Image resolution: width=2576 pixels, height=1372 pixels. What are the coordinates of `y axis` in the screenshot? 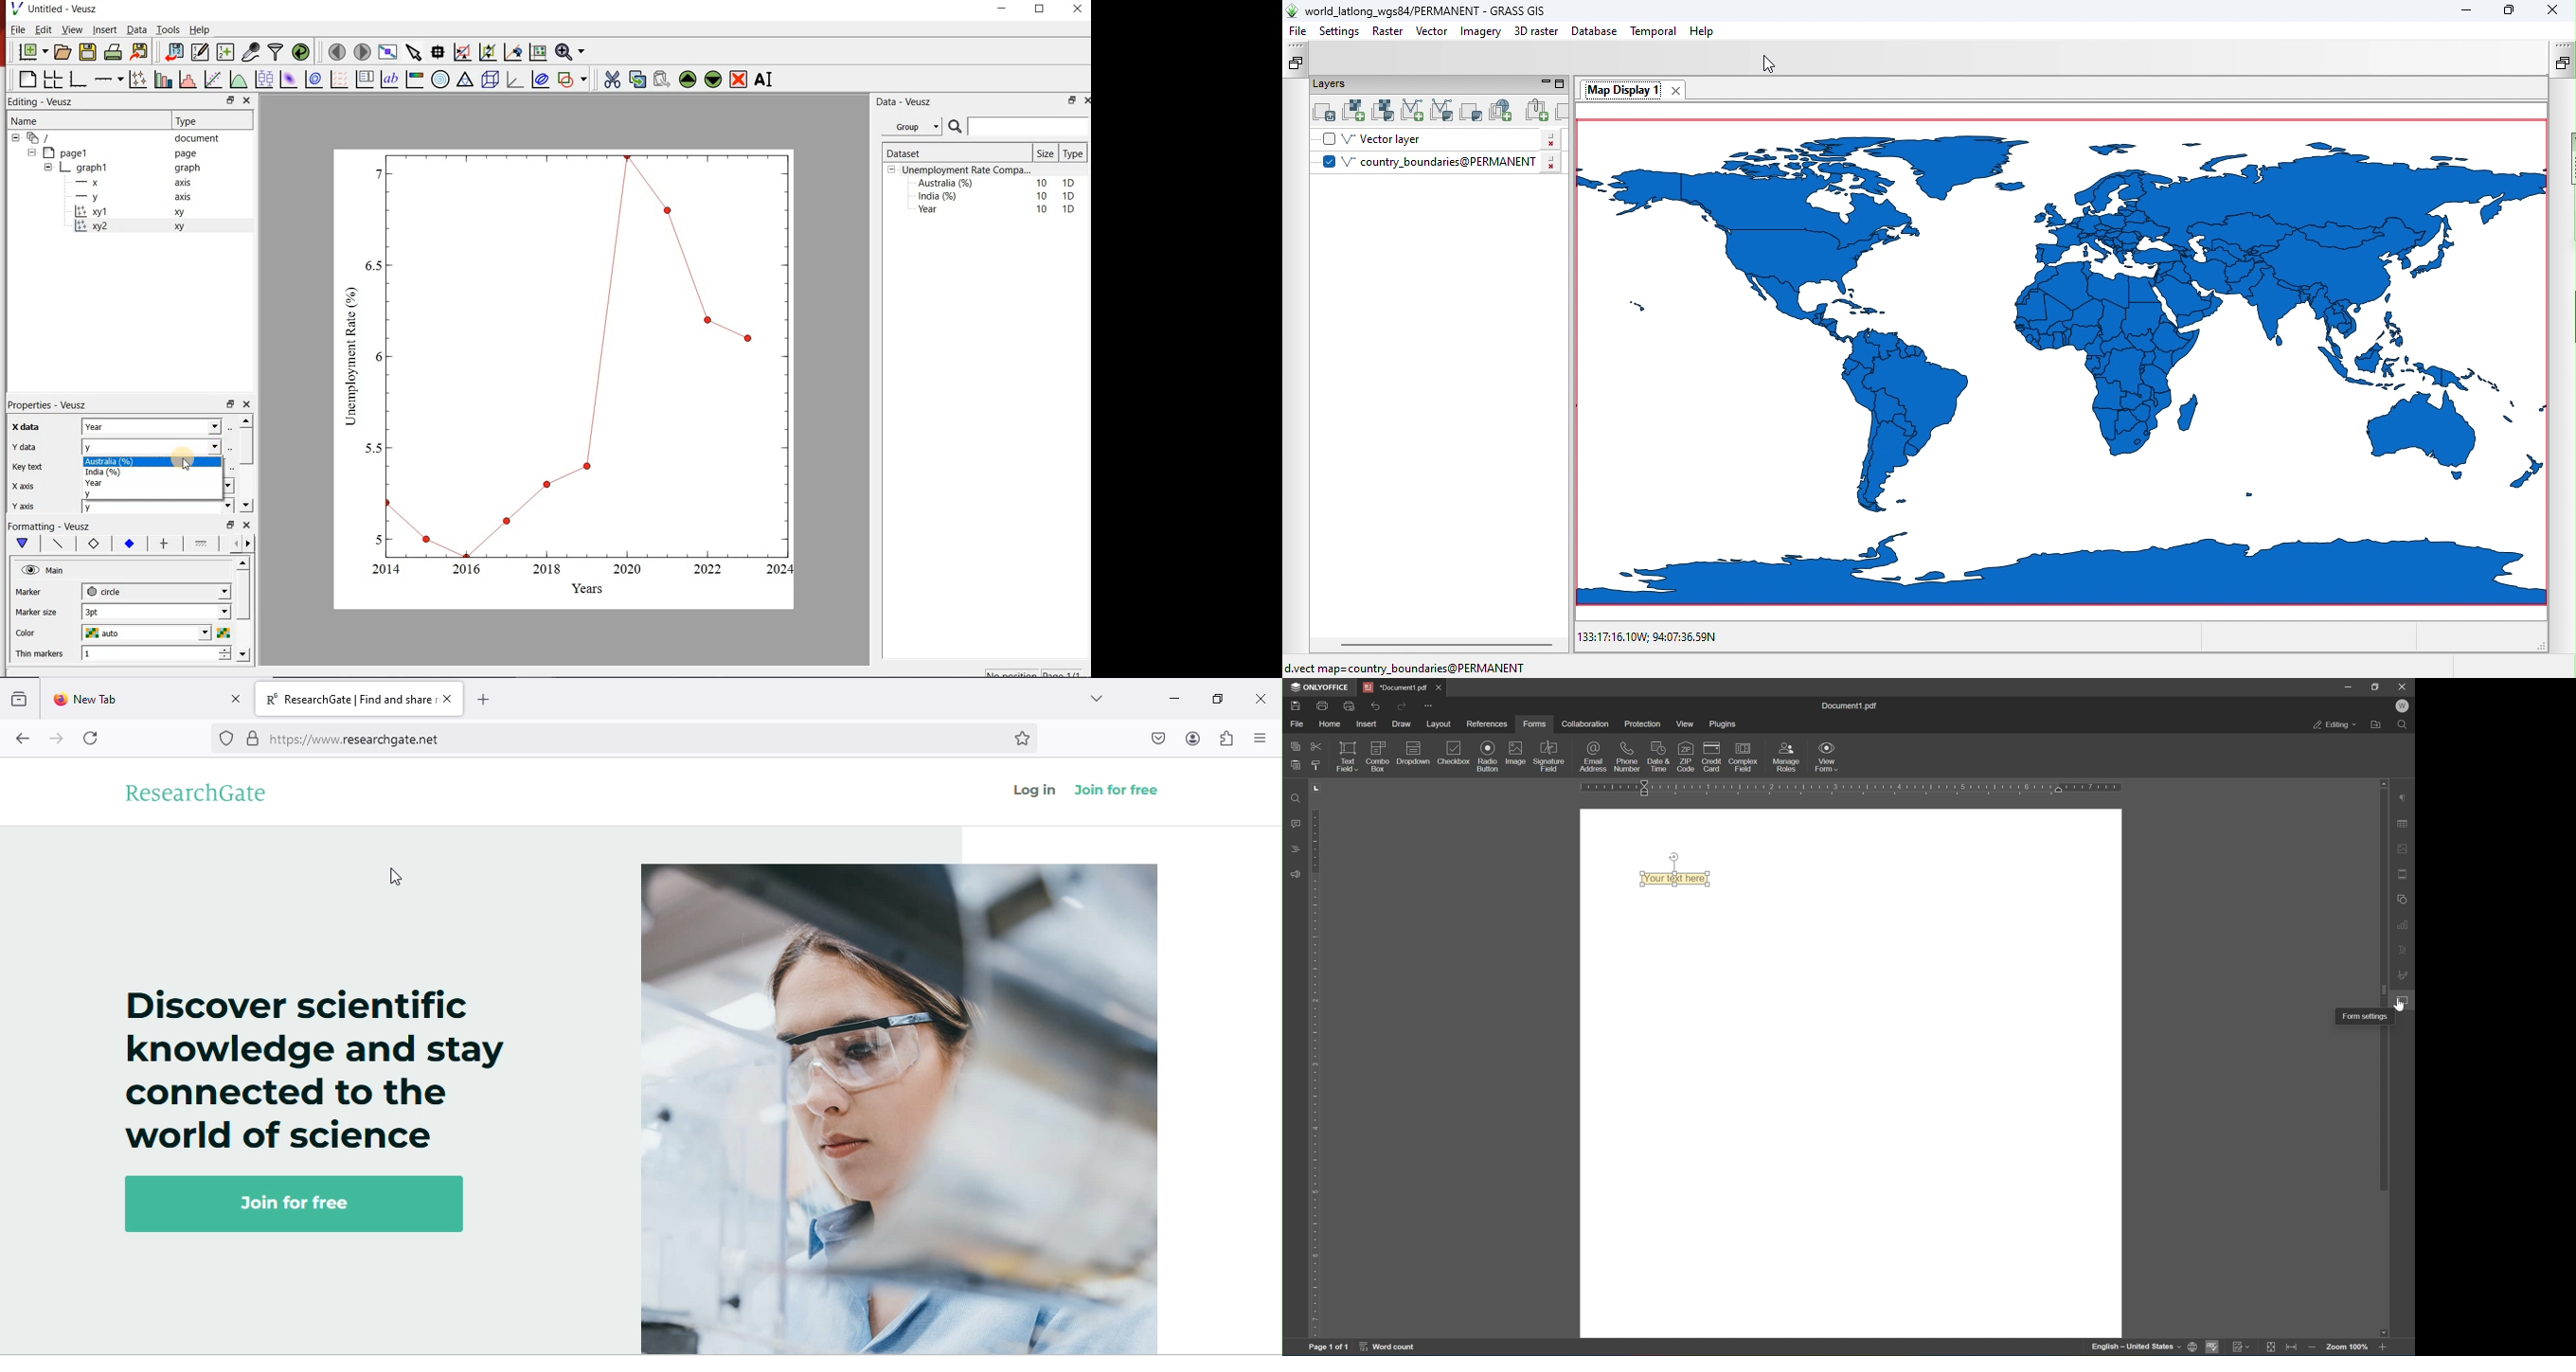 It's located at (140, 197).